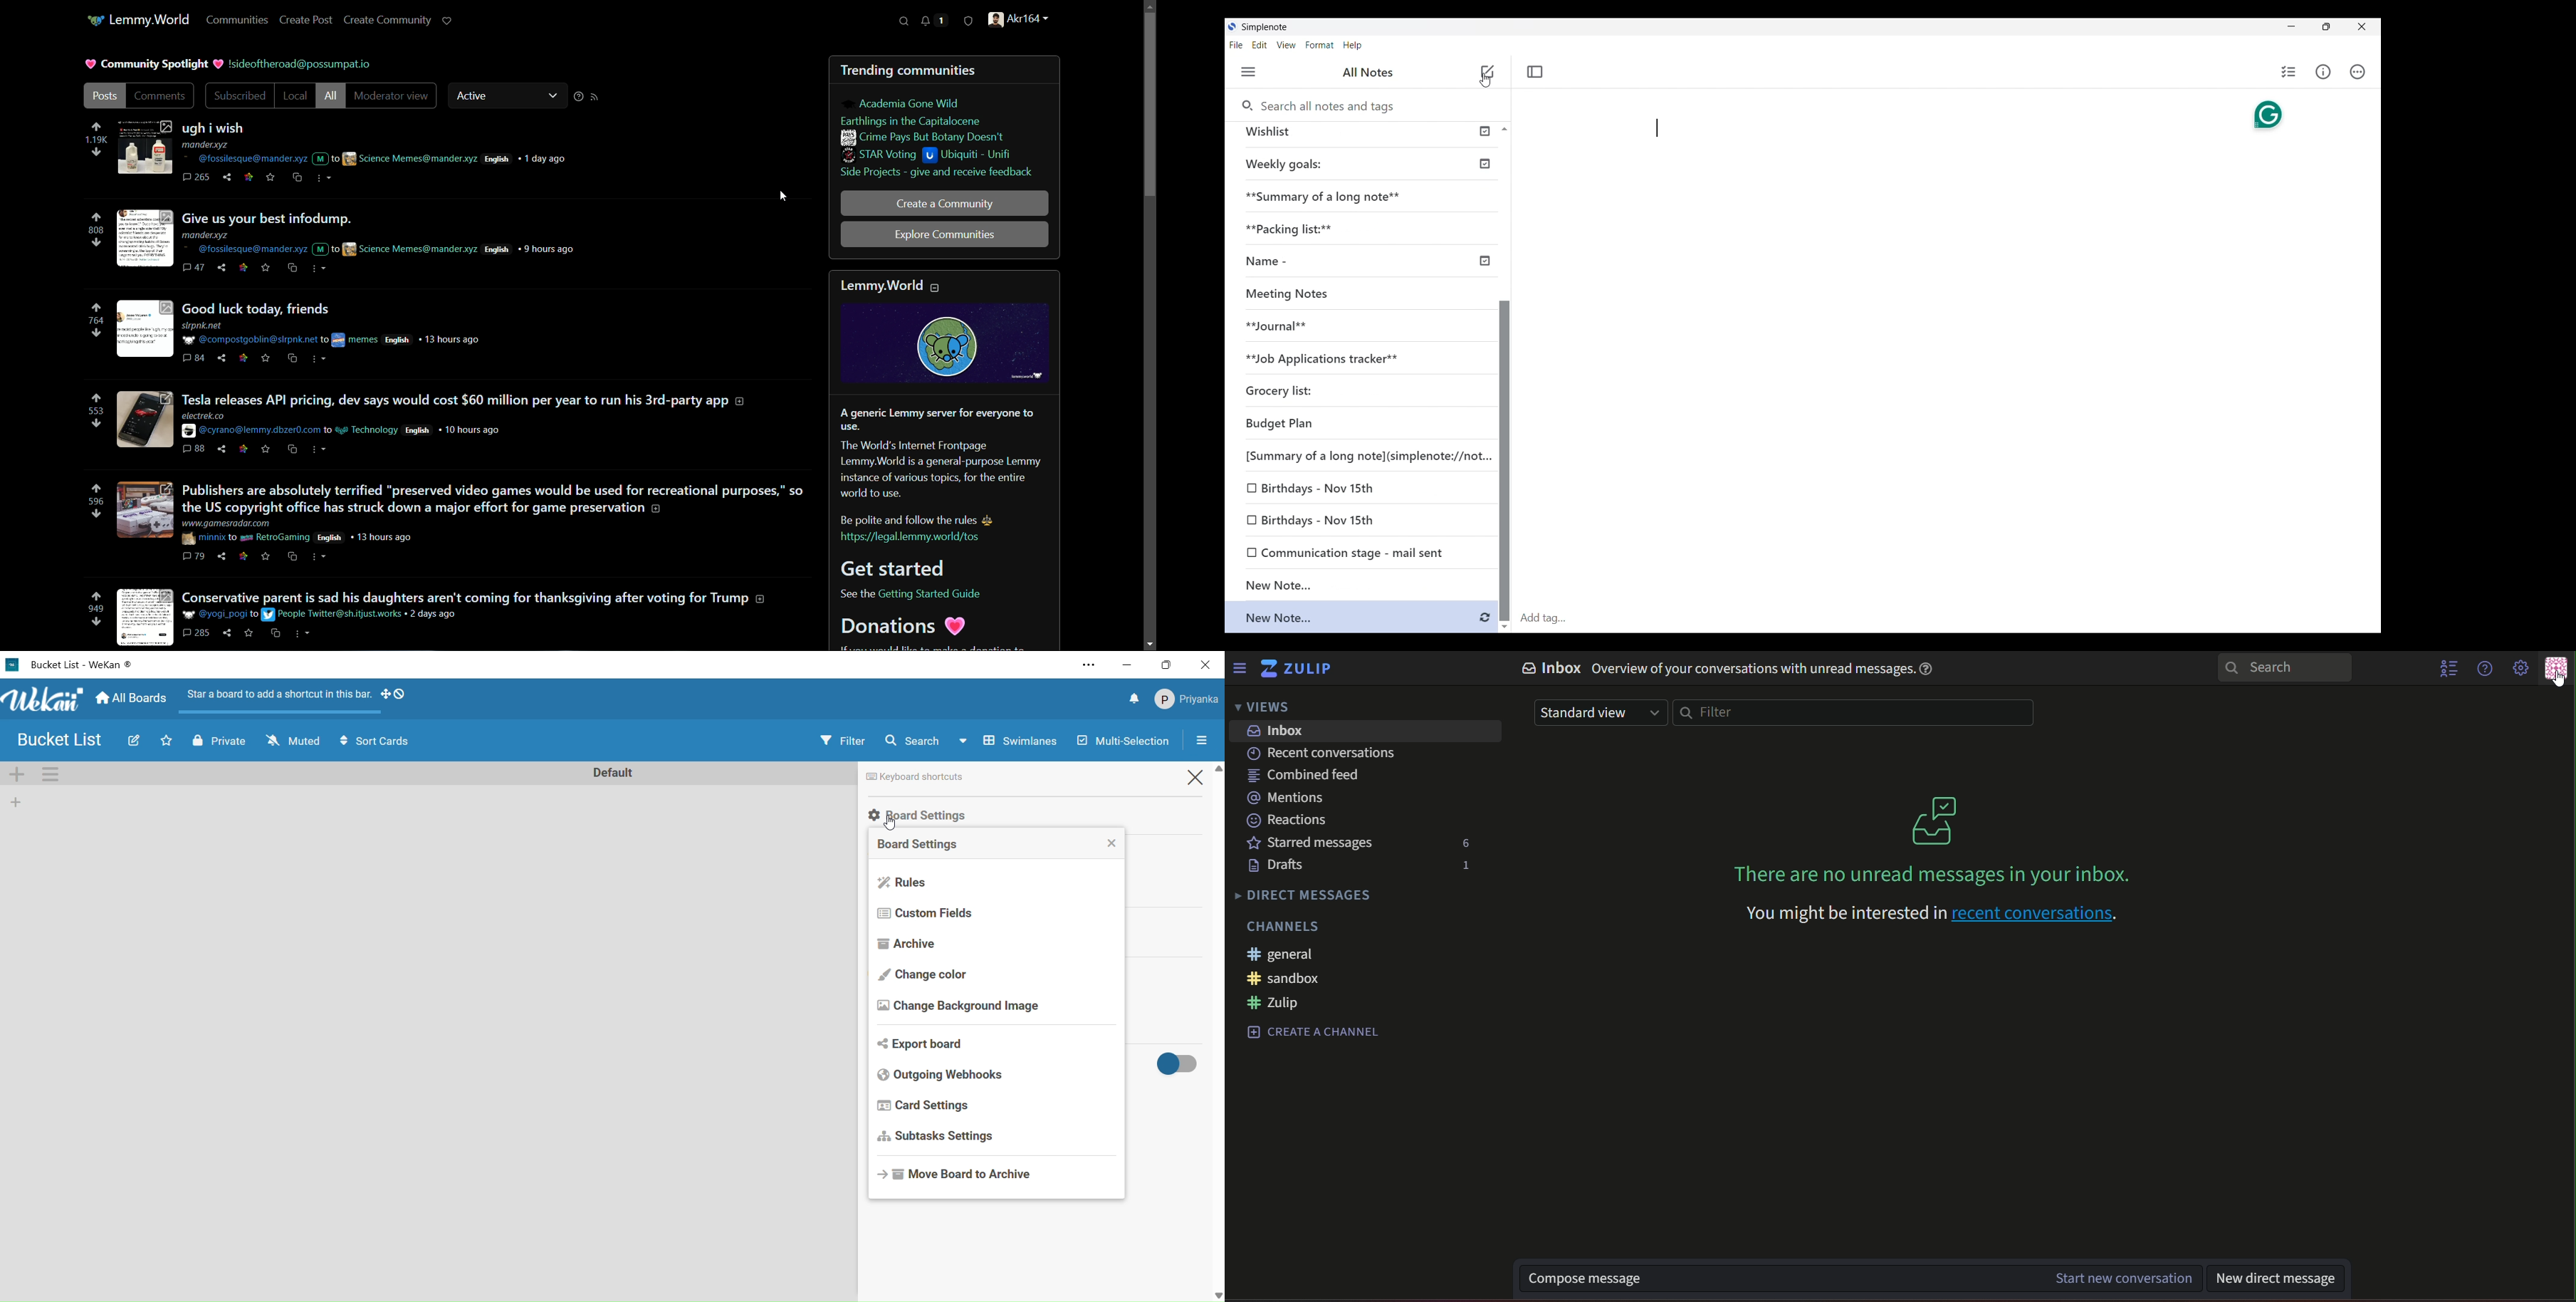 Image resolution: width=2576 pixels, height=1316 pixels. I want to click on the US copyright office has struck down a major effort for game preservation, so click(413, 508).